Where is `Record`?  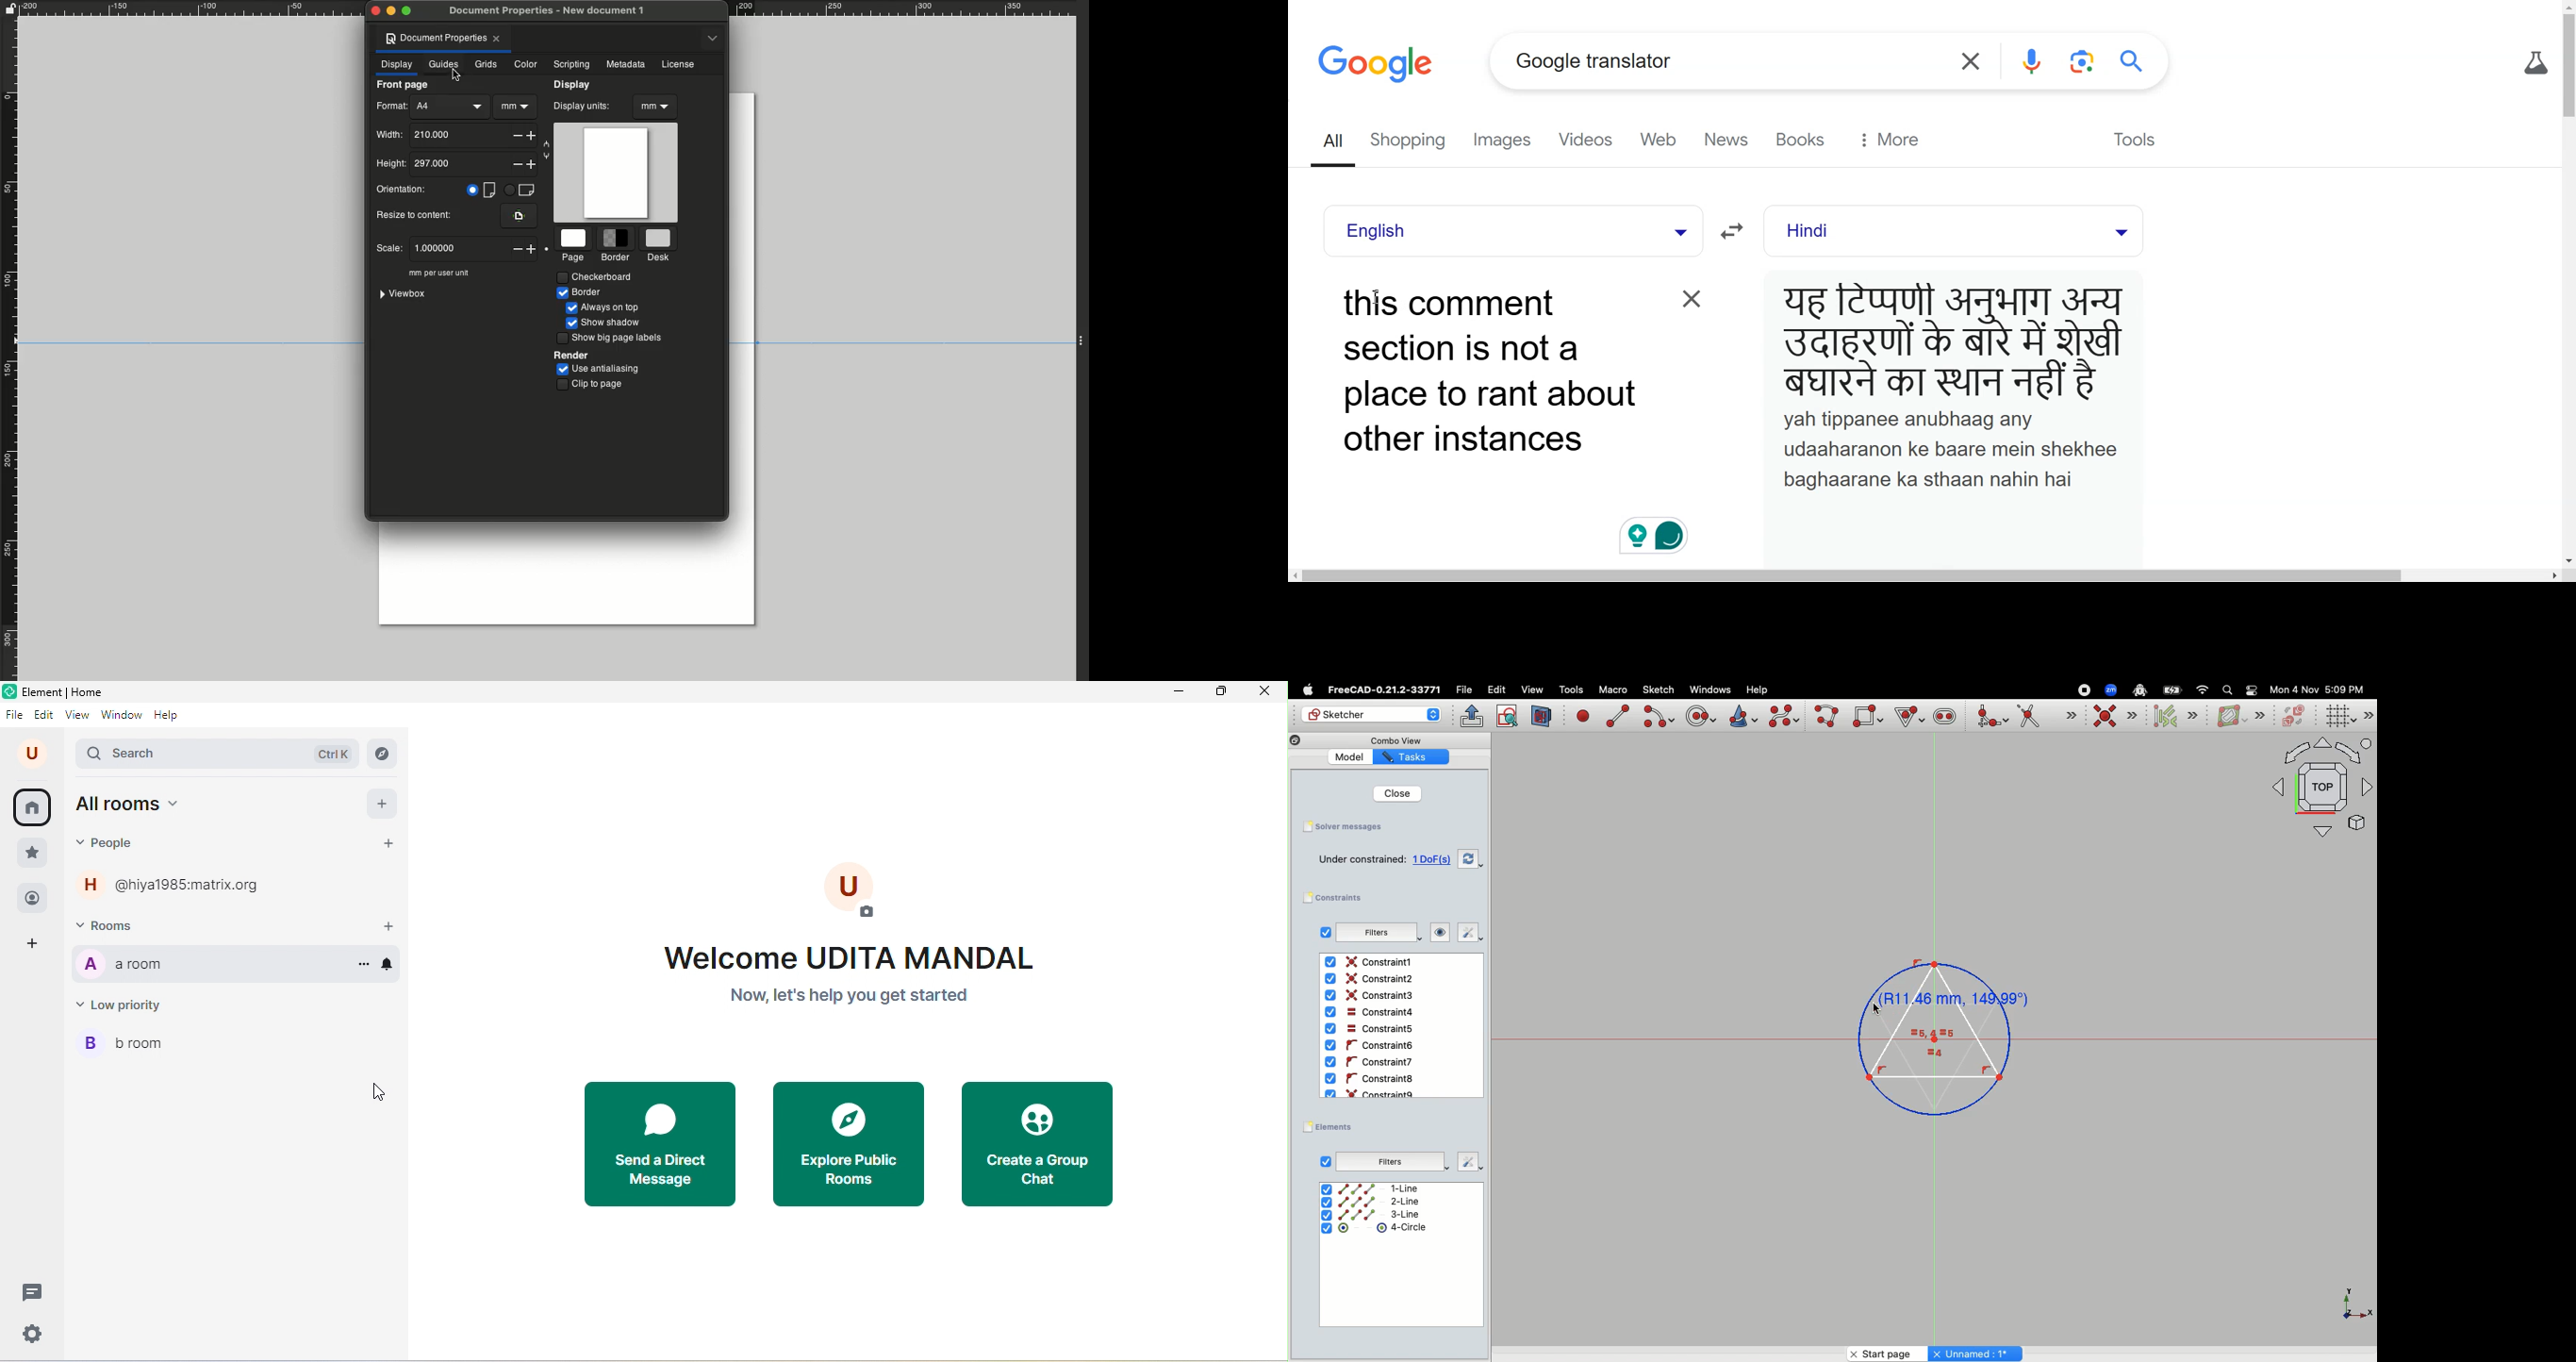 Record is located at coordinates (2082, 689).